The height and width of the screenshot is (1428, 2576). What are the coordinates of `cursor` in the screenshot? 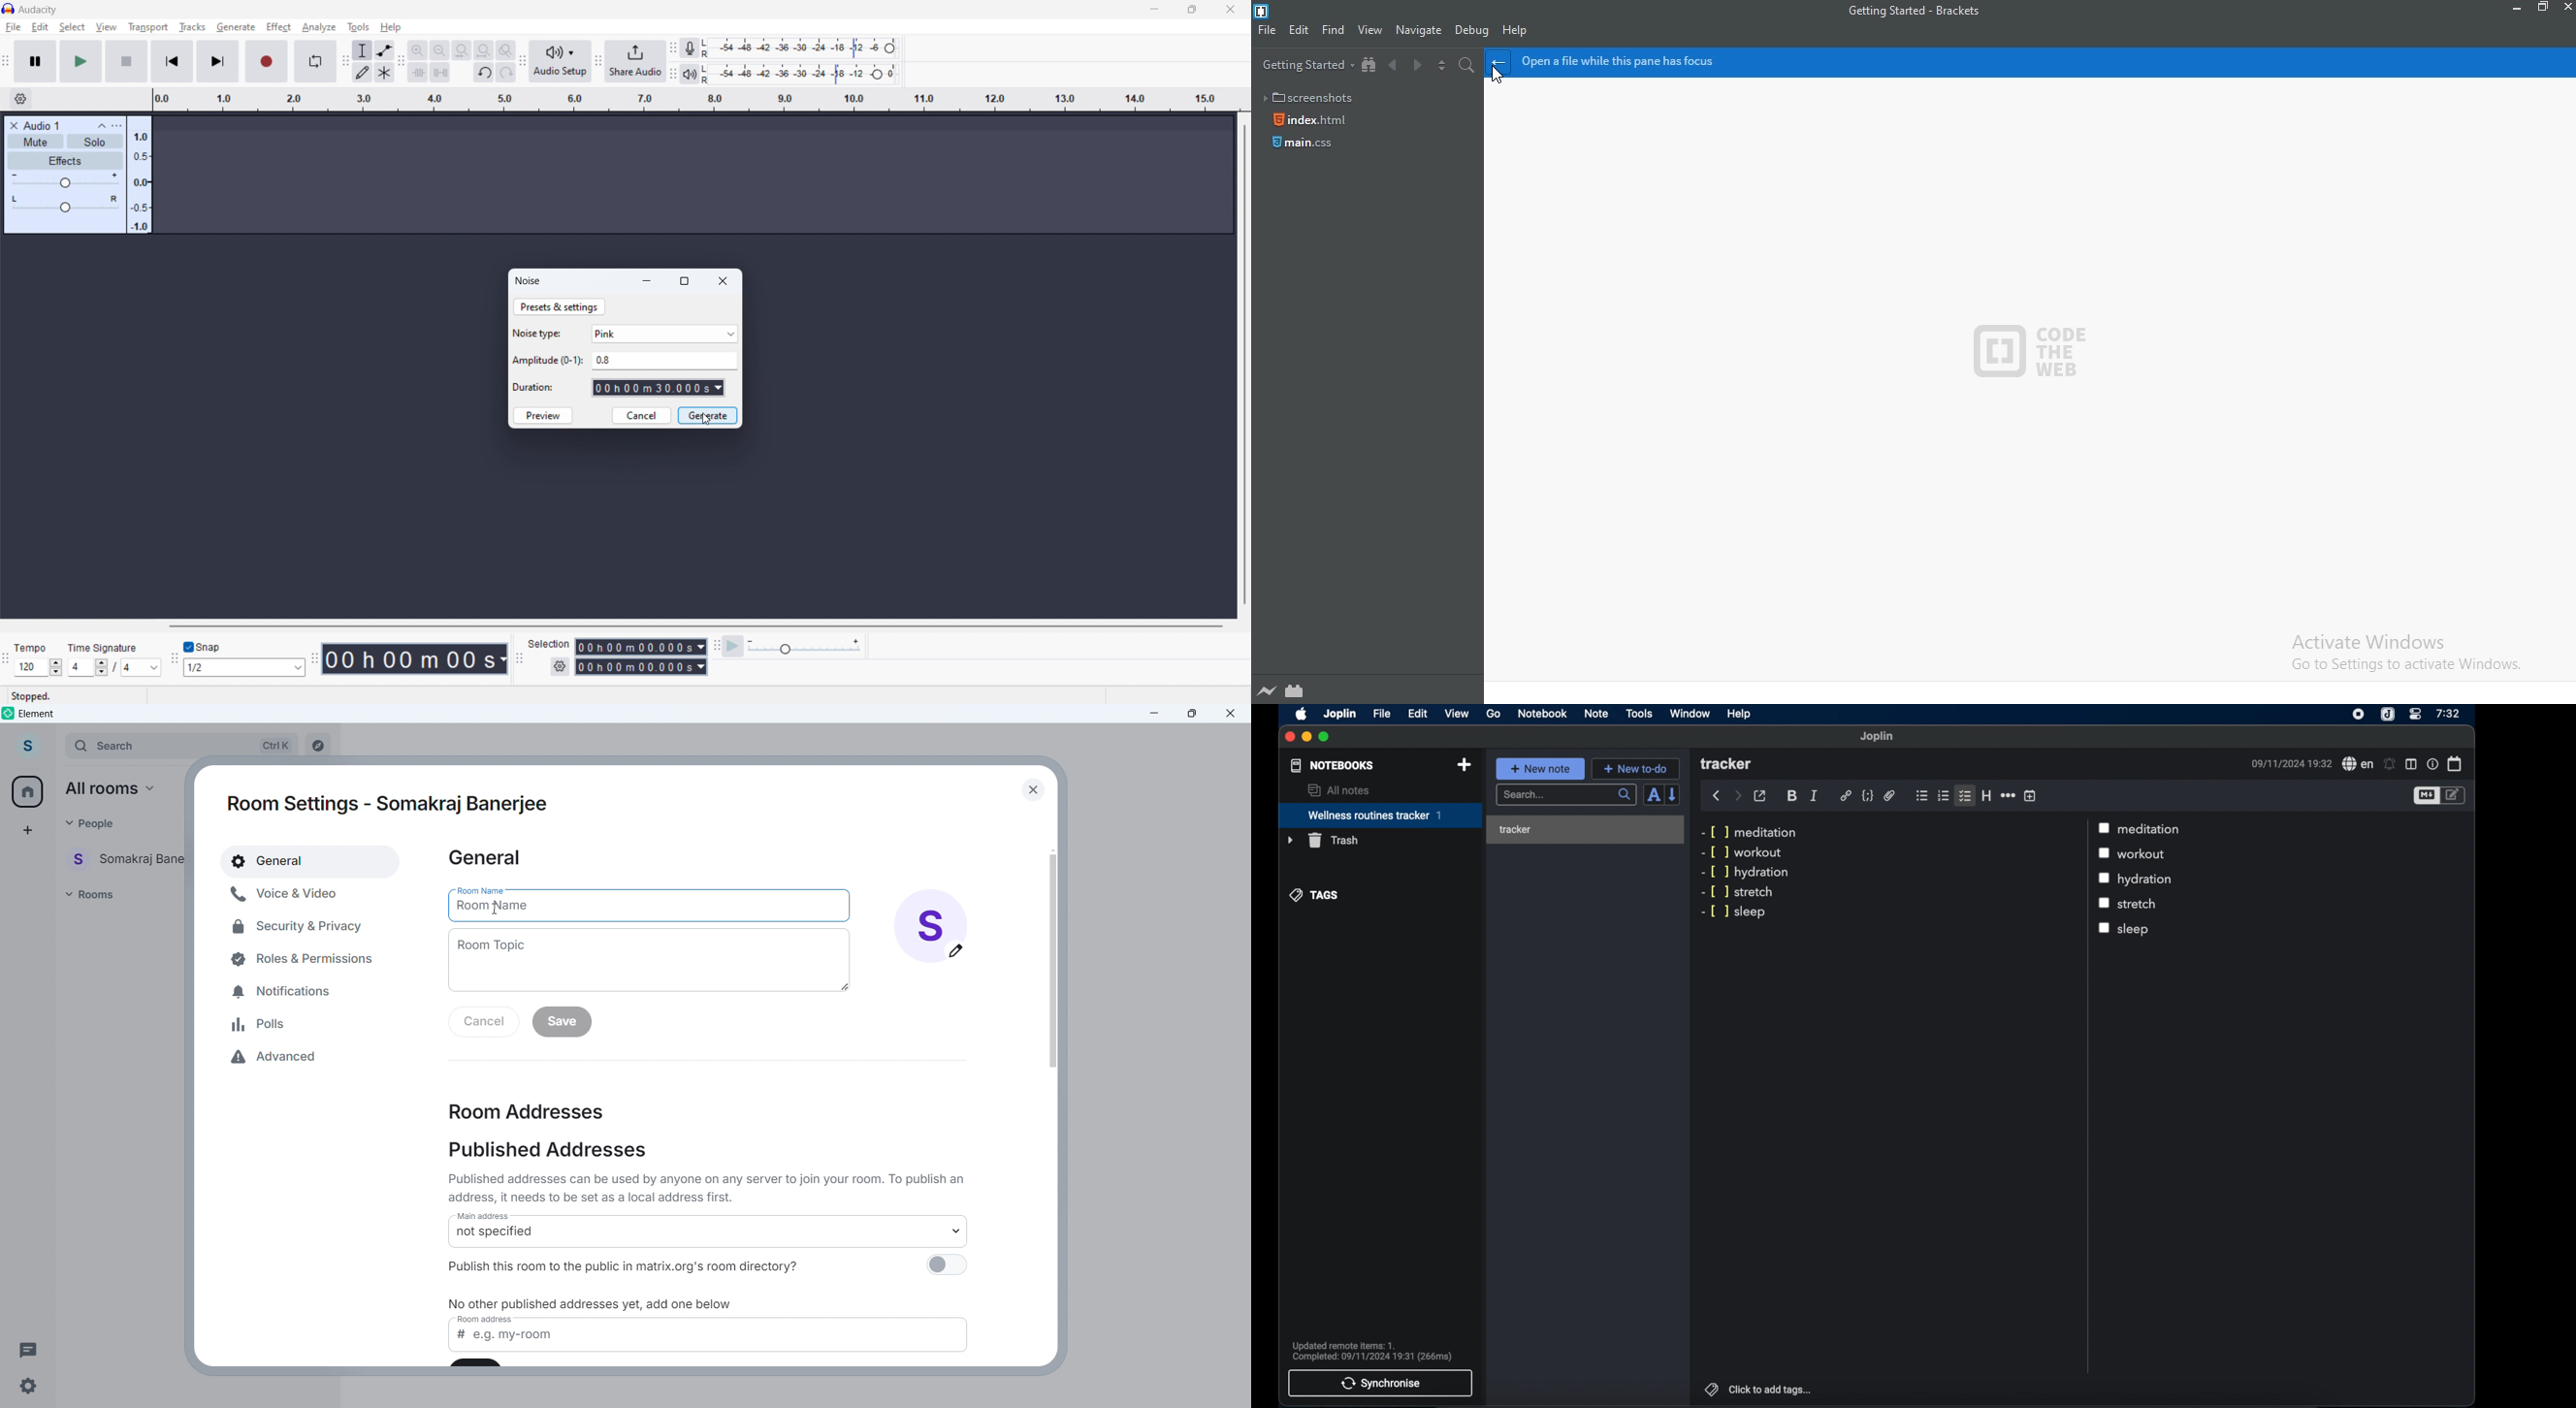 It's located at (1497, 77).